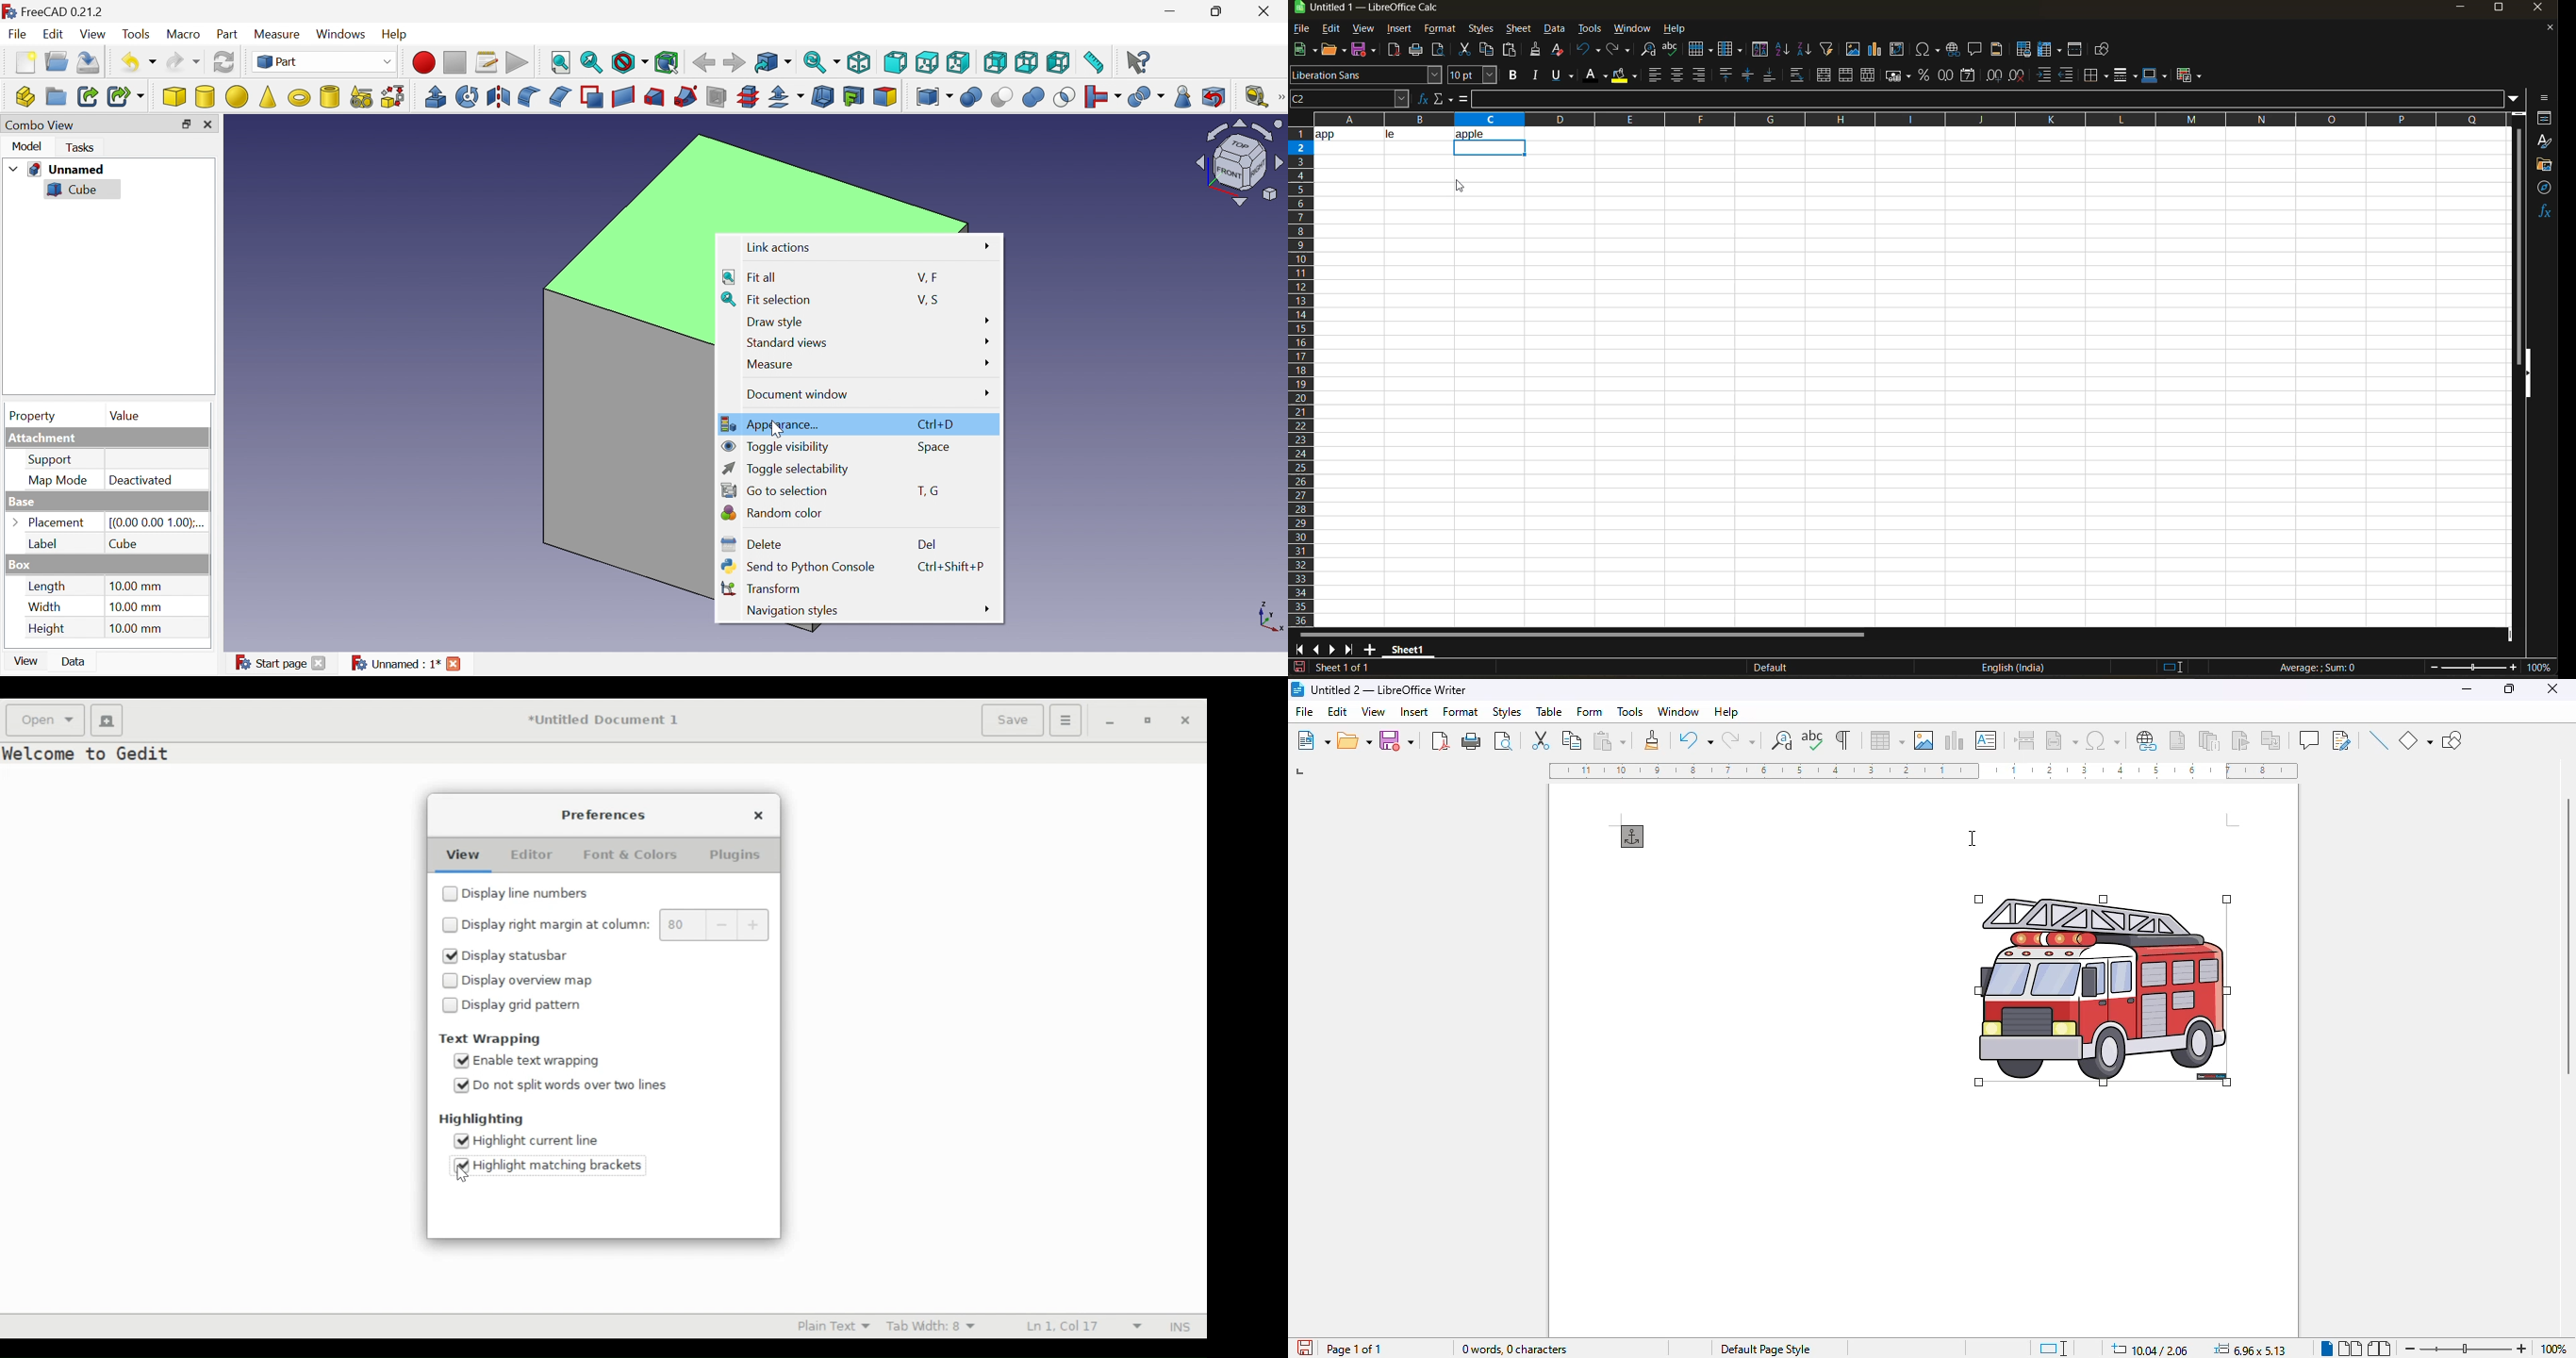  I want to click on Navigation, so click(792, 611).